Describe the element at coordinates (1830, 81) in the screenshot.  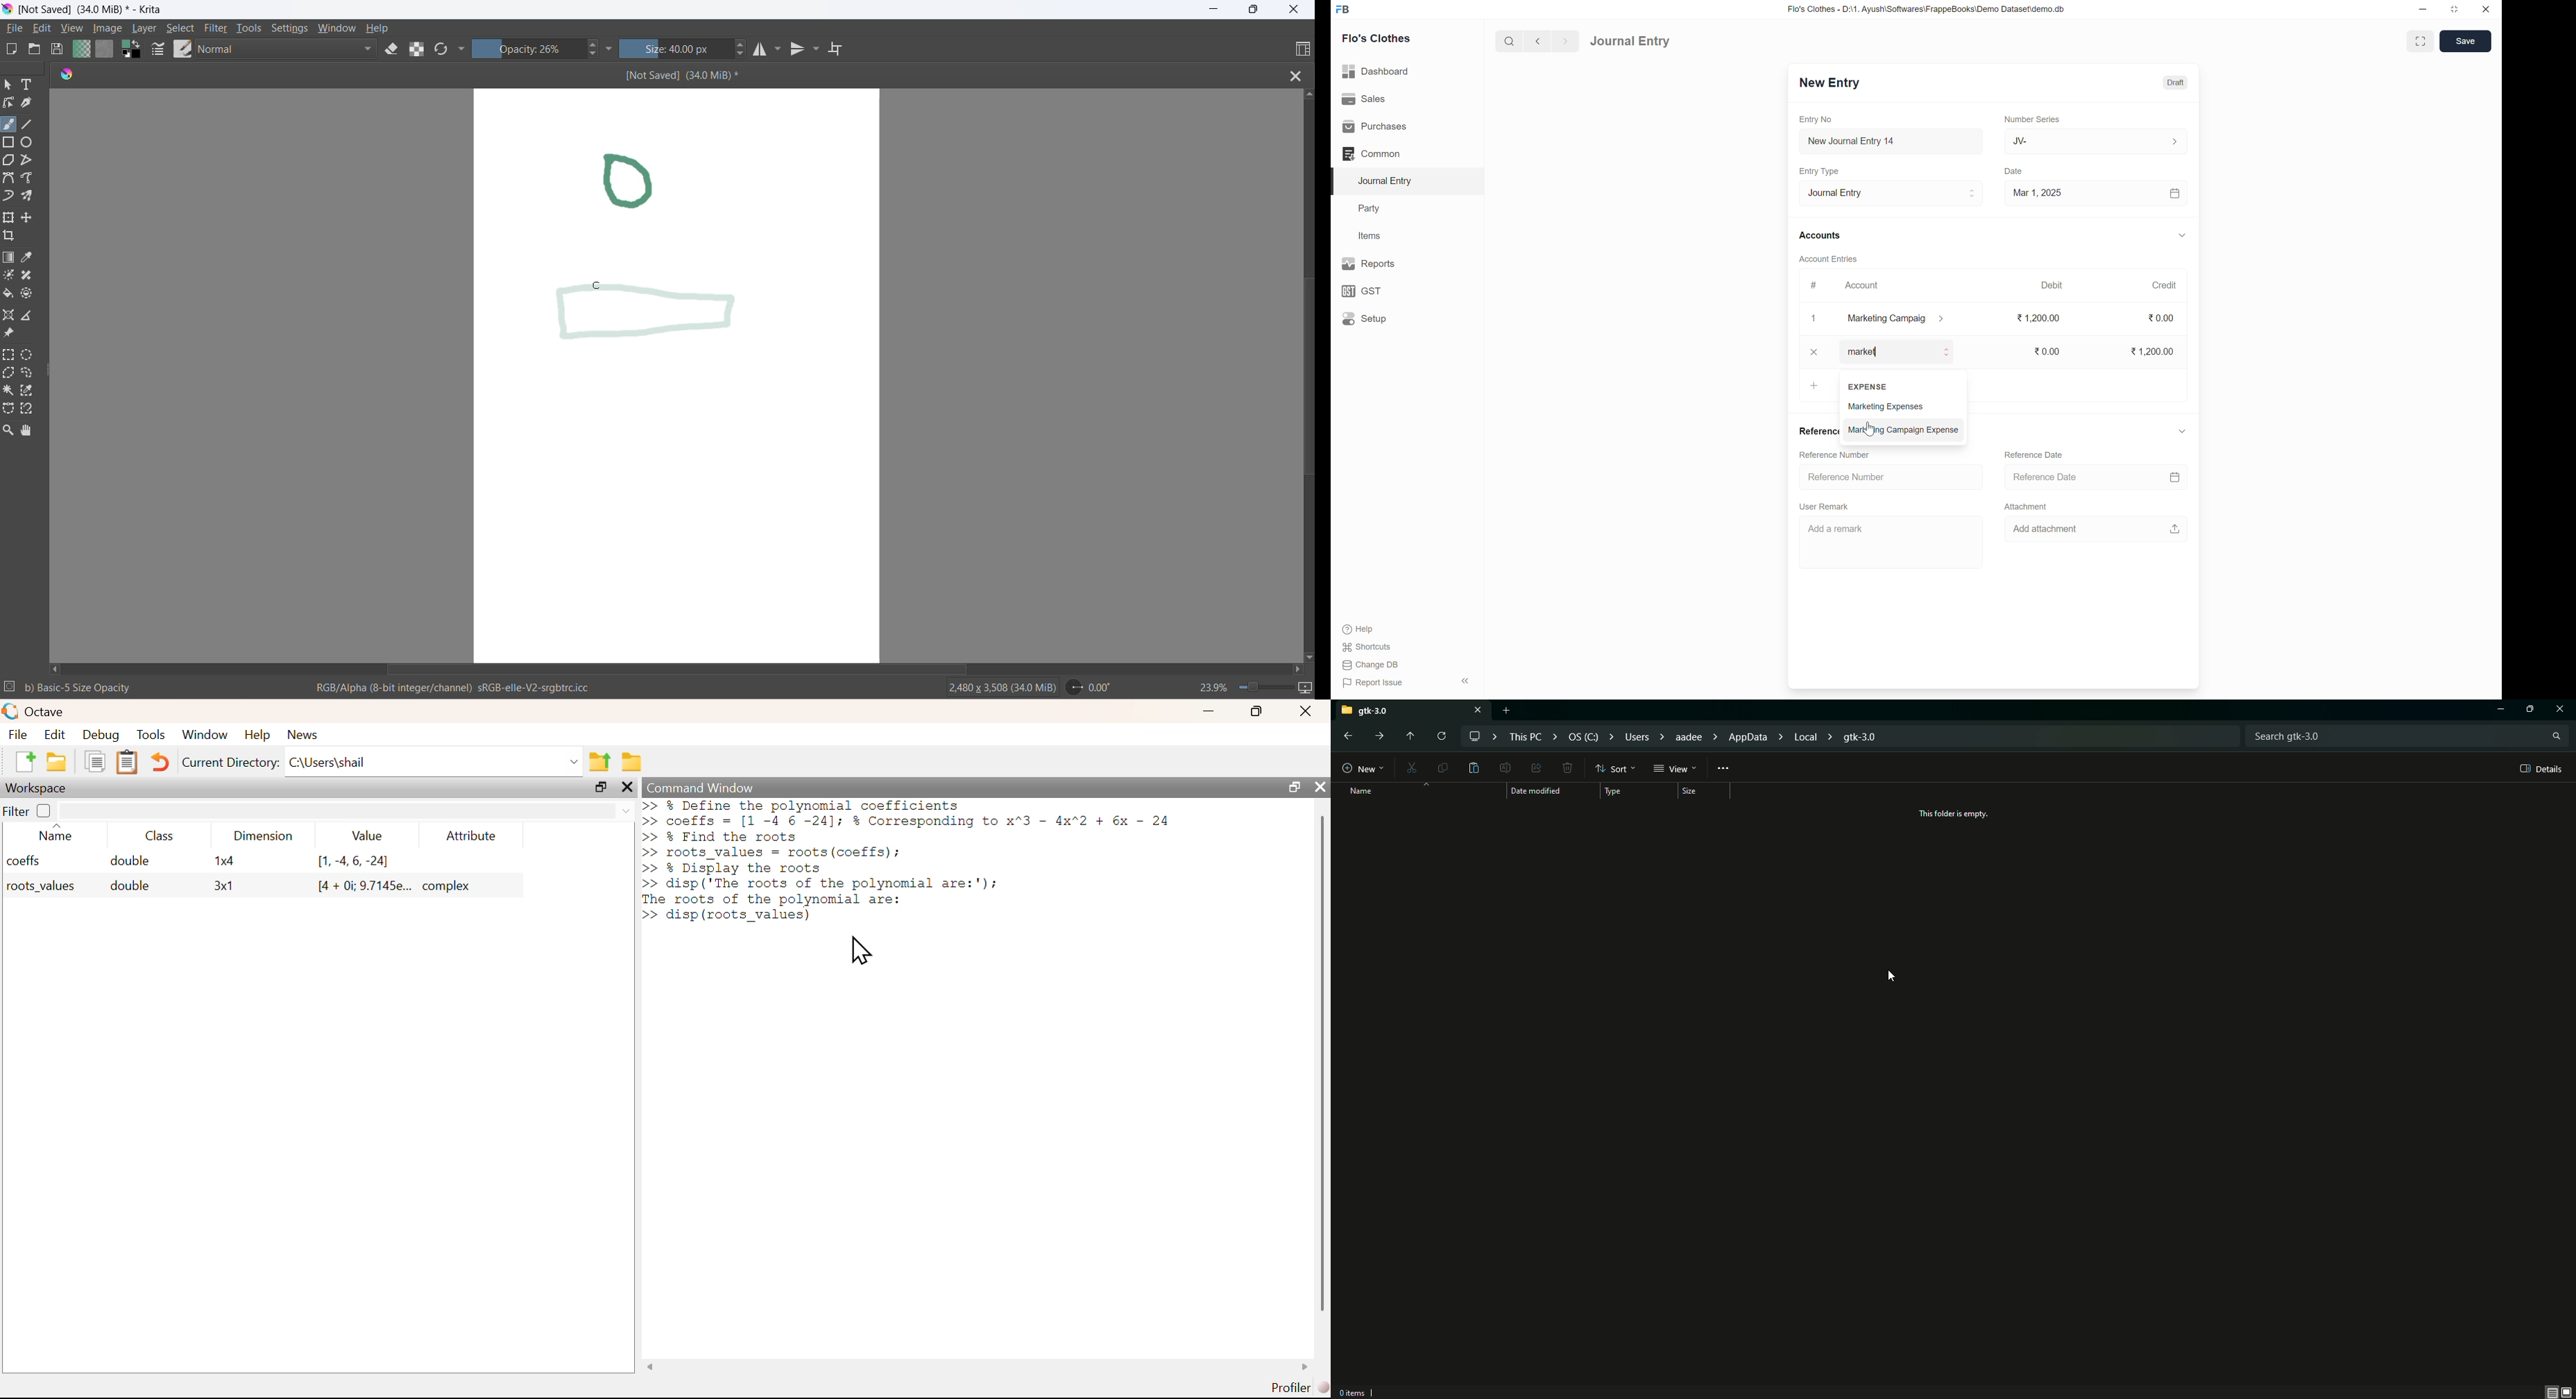
I see `New Entry` at that location.